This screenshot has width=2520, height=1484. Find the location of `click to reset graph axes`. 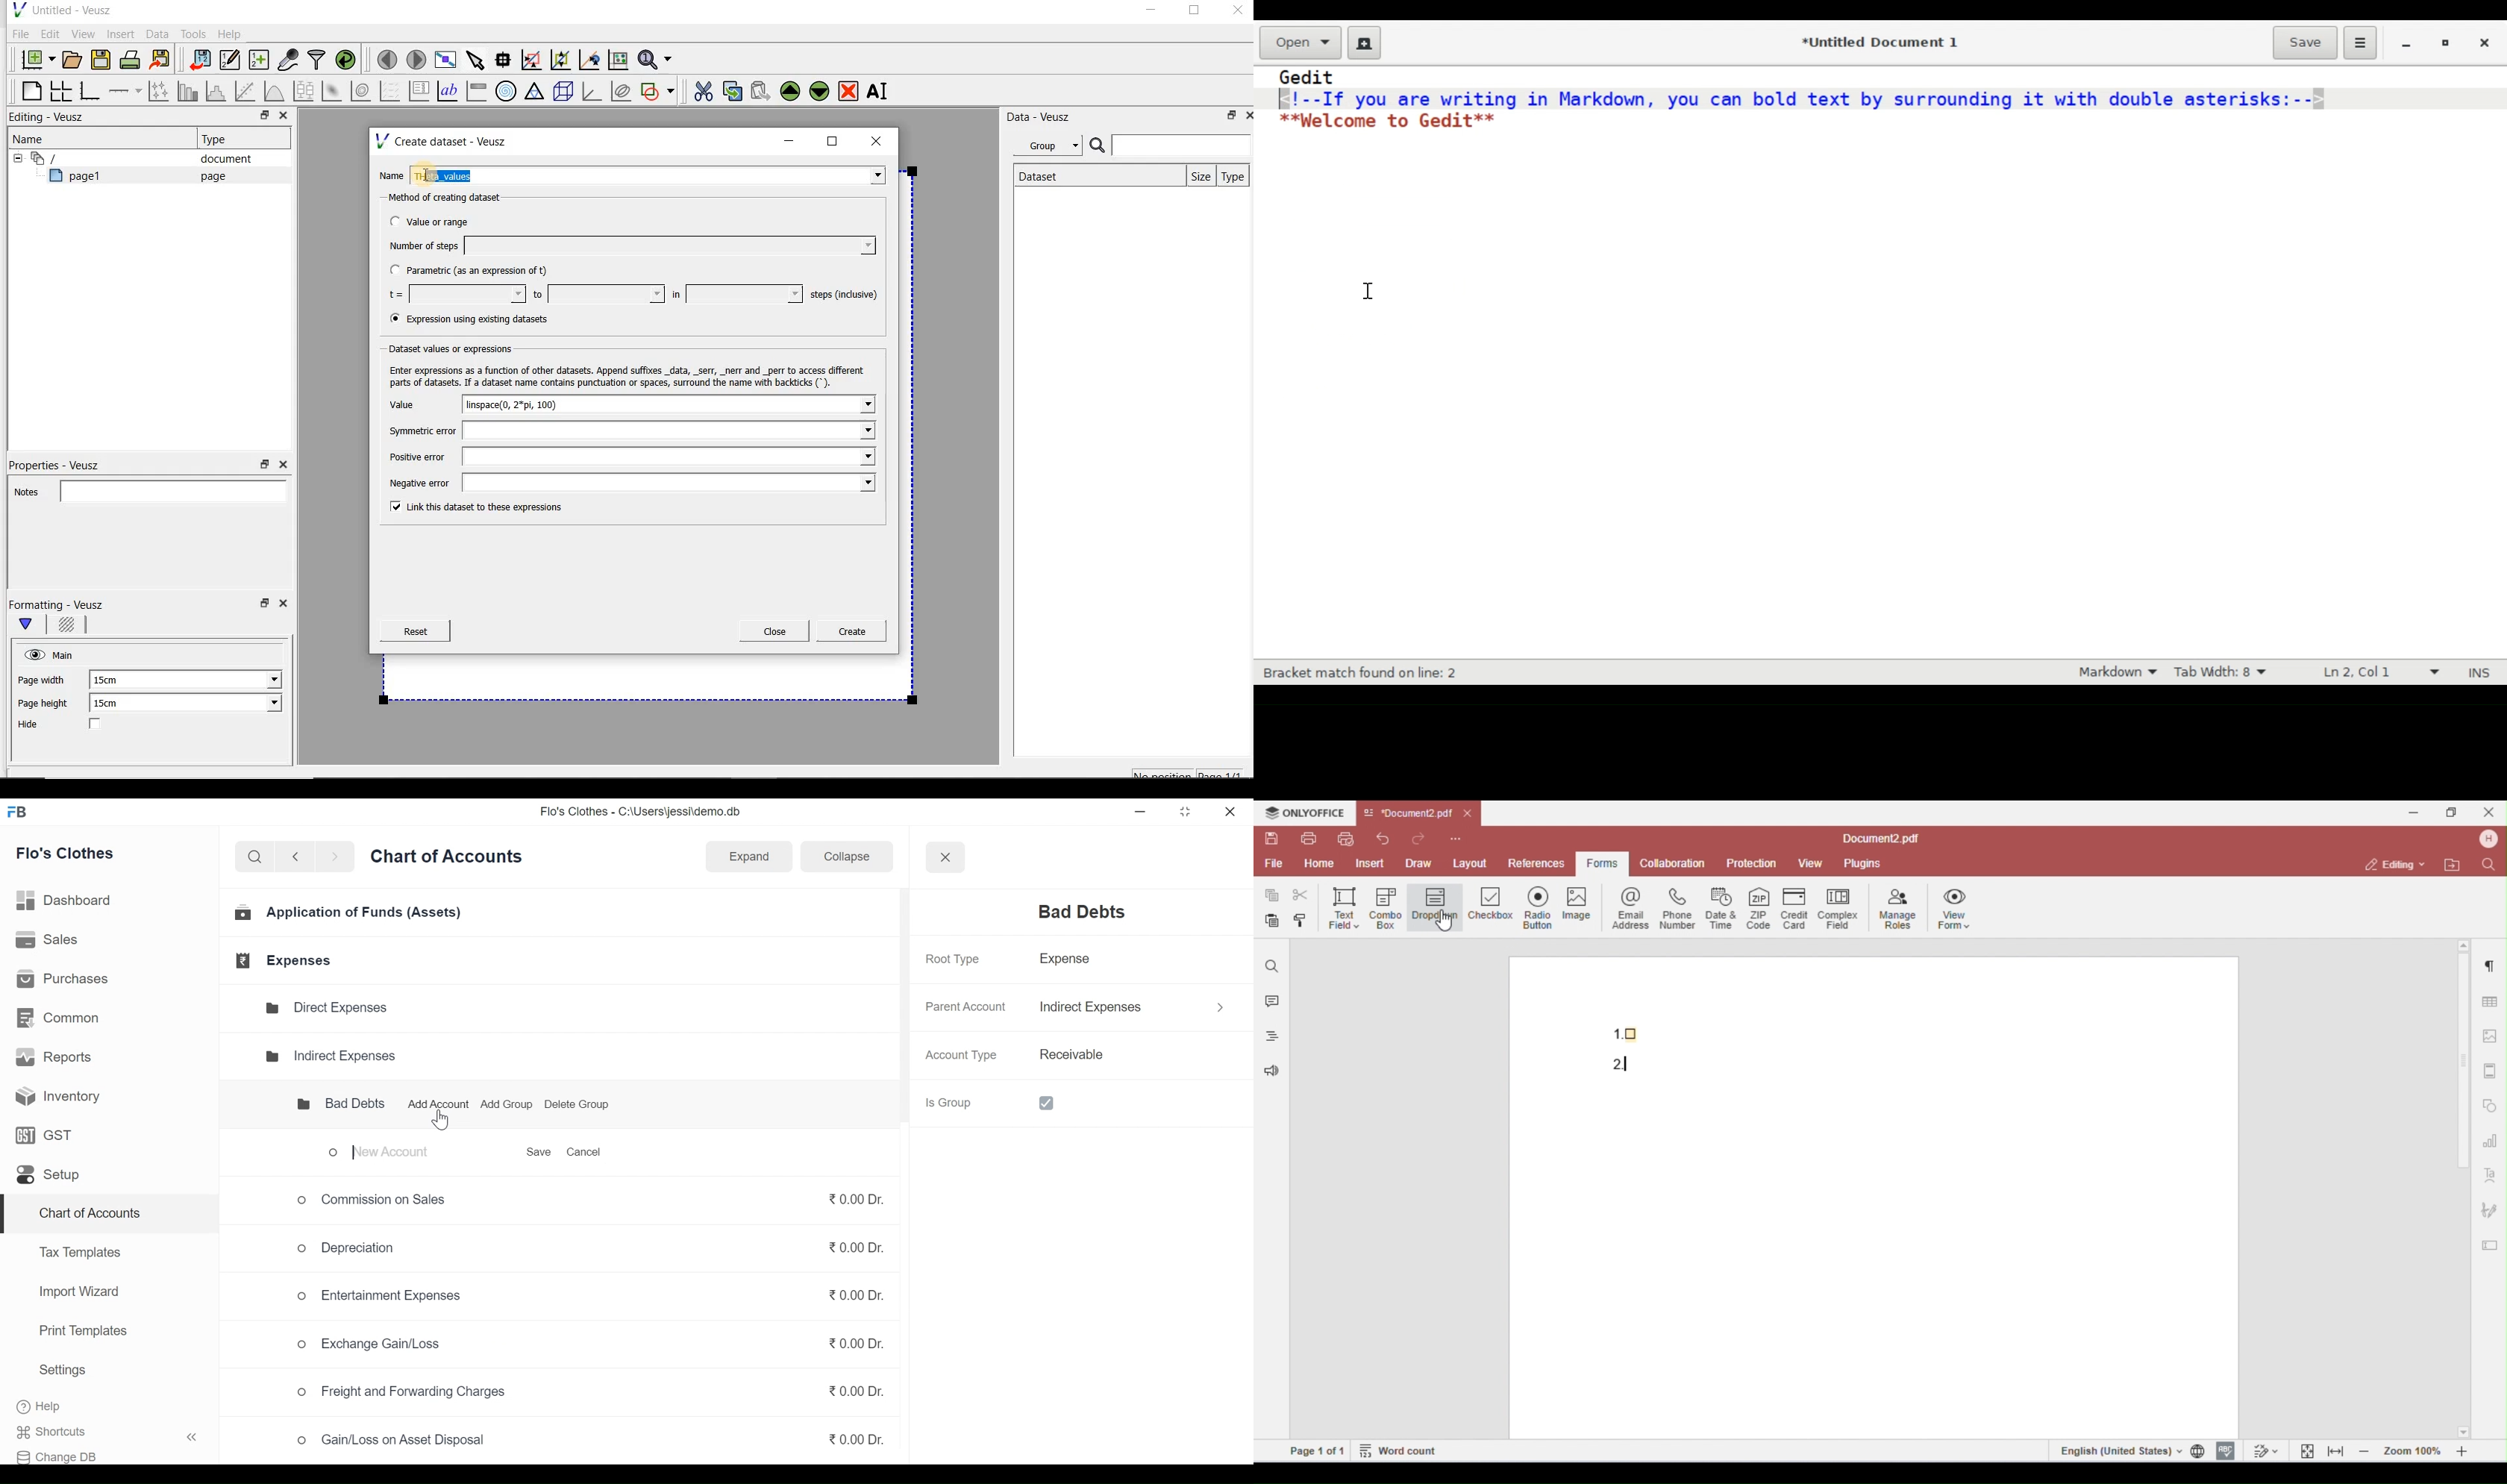

click to reset graph axes is located at coordinates (618, 59).